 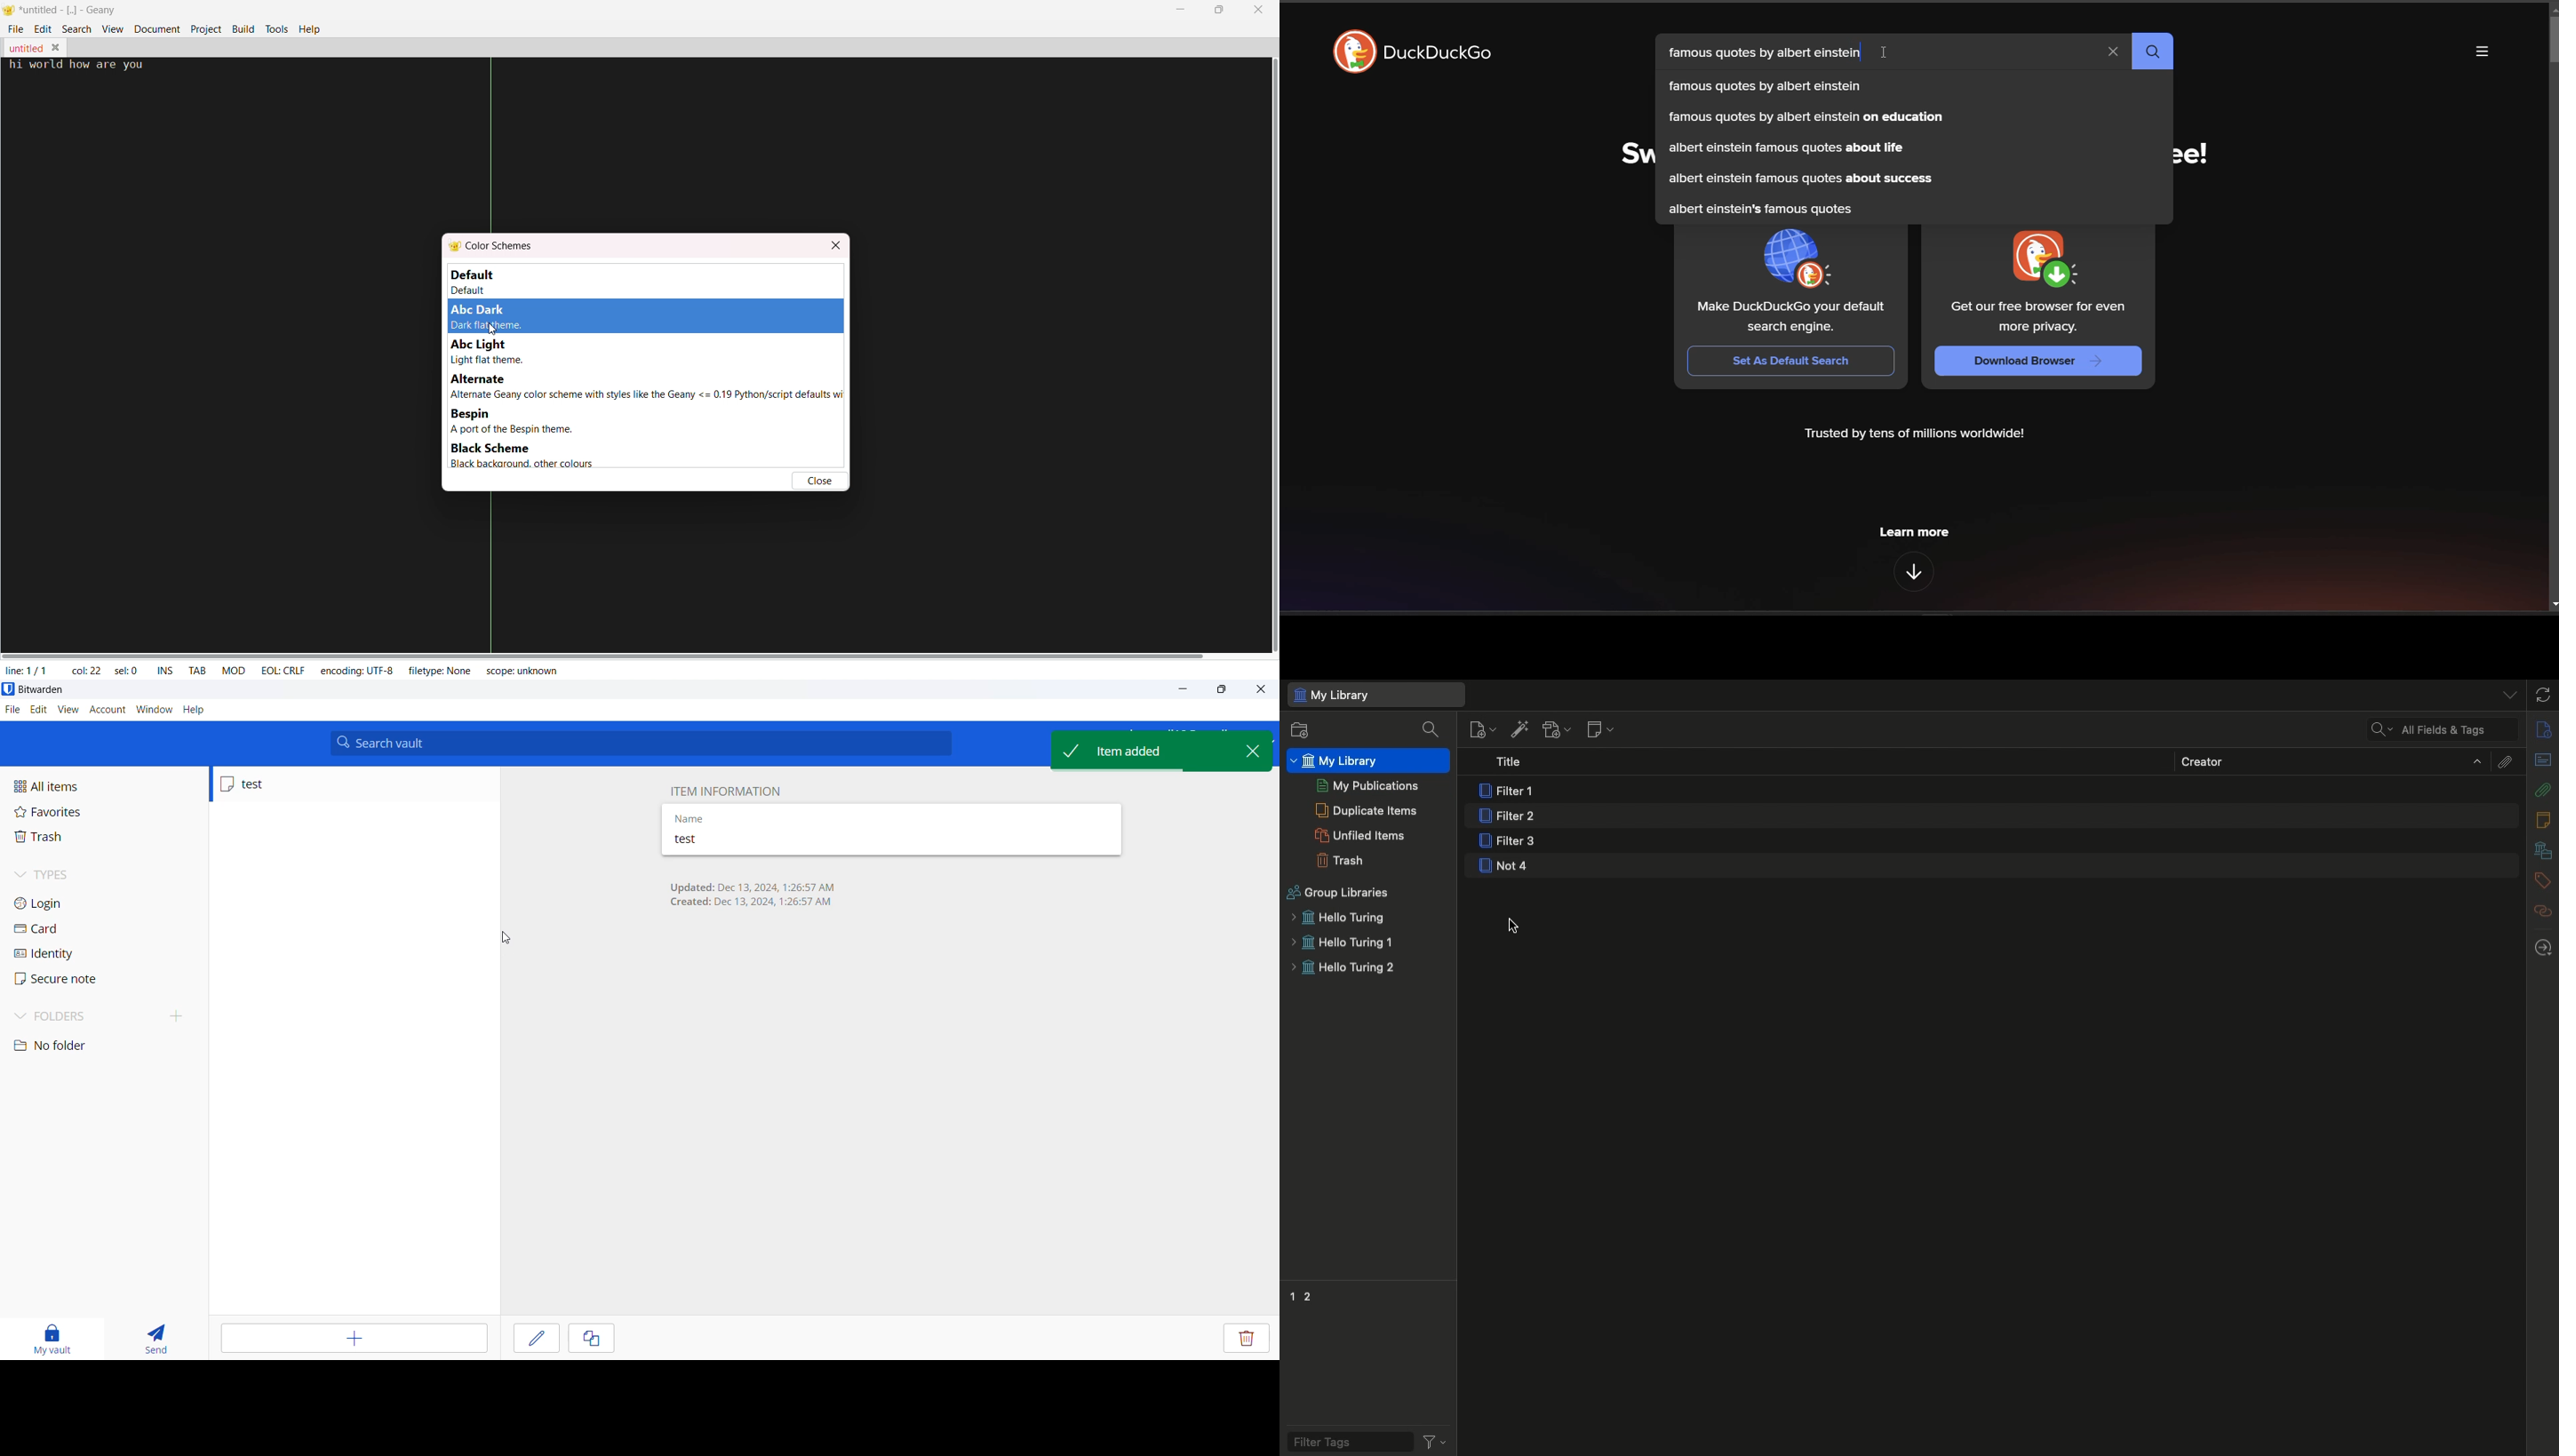 I want to click on edit, so click(x=534, y=1338).